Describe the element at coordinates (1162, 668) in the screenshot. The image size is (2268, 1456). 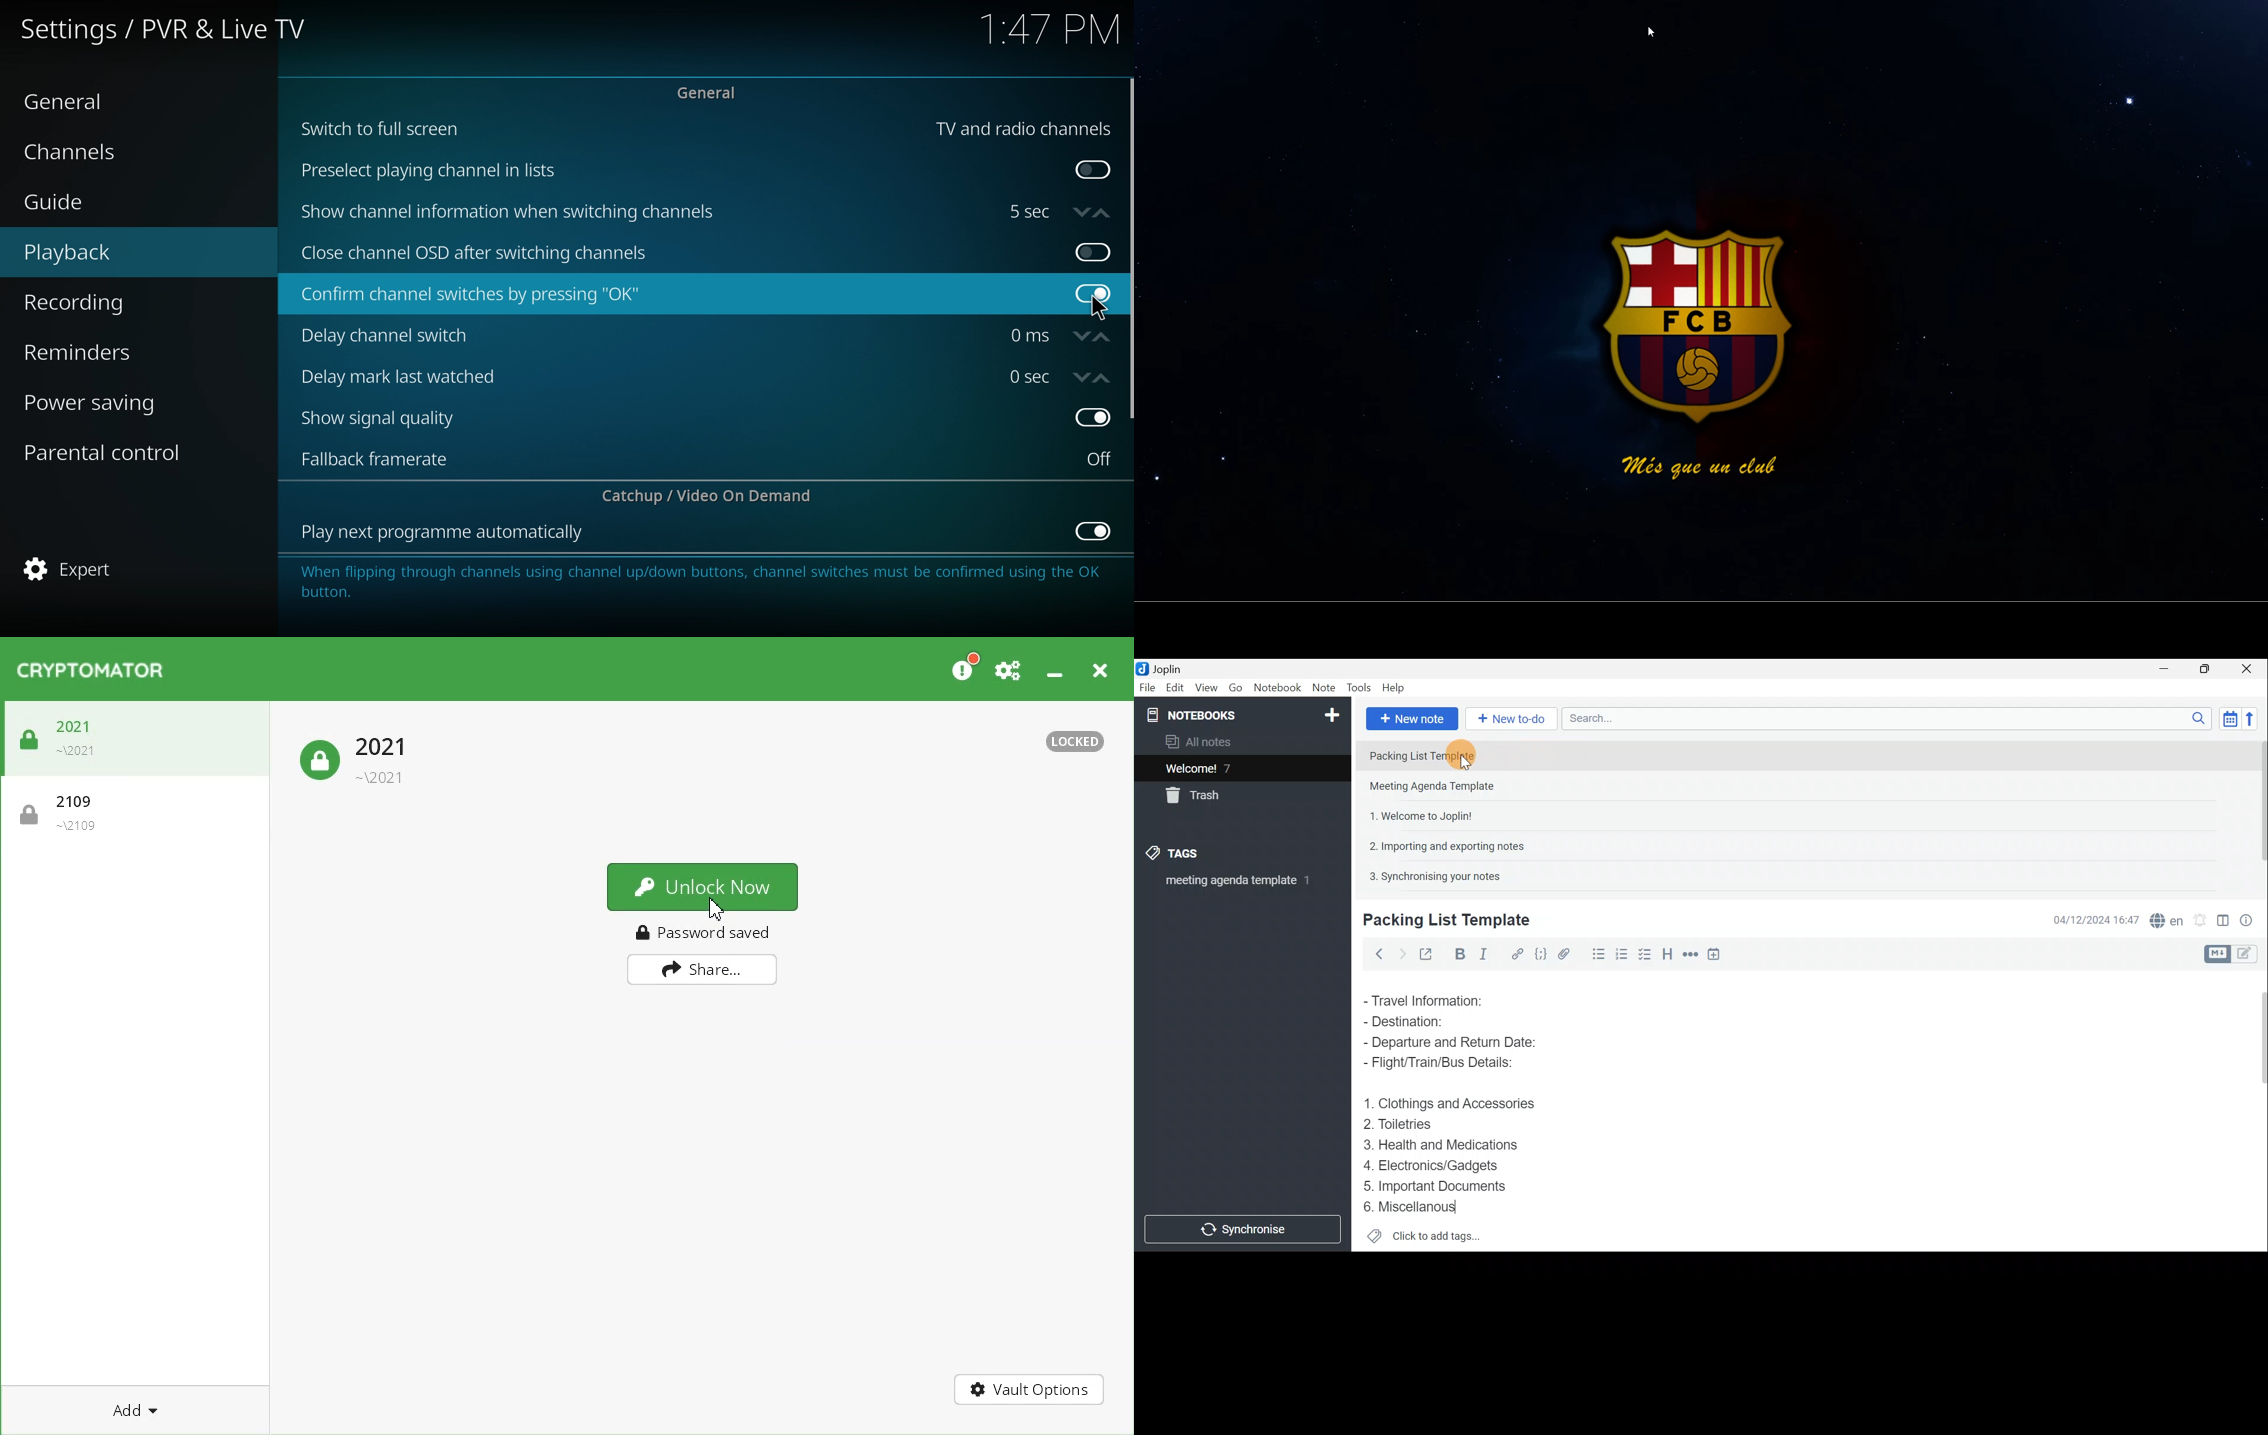
I see `Joplin` at that location.